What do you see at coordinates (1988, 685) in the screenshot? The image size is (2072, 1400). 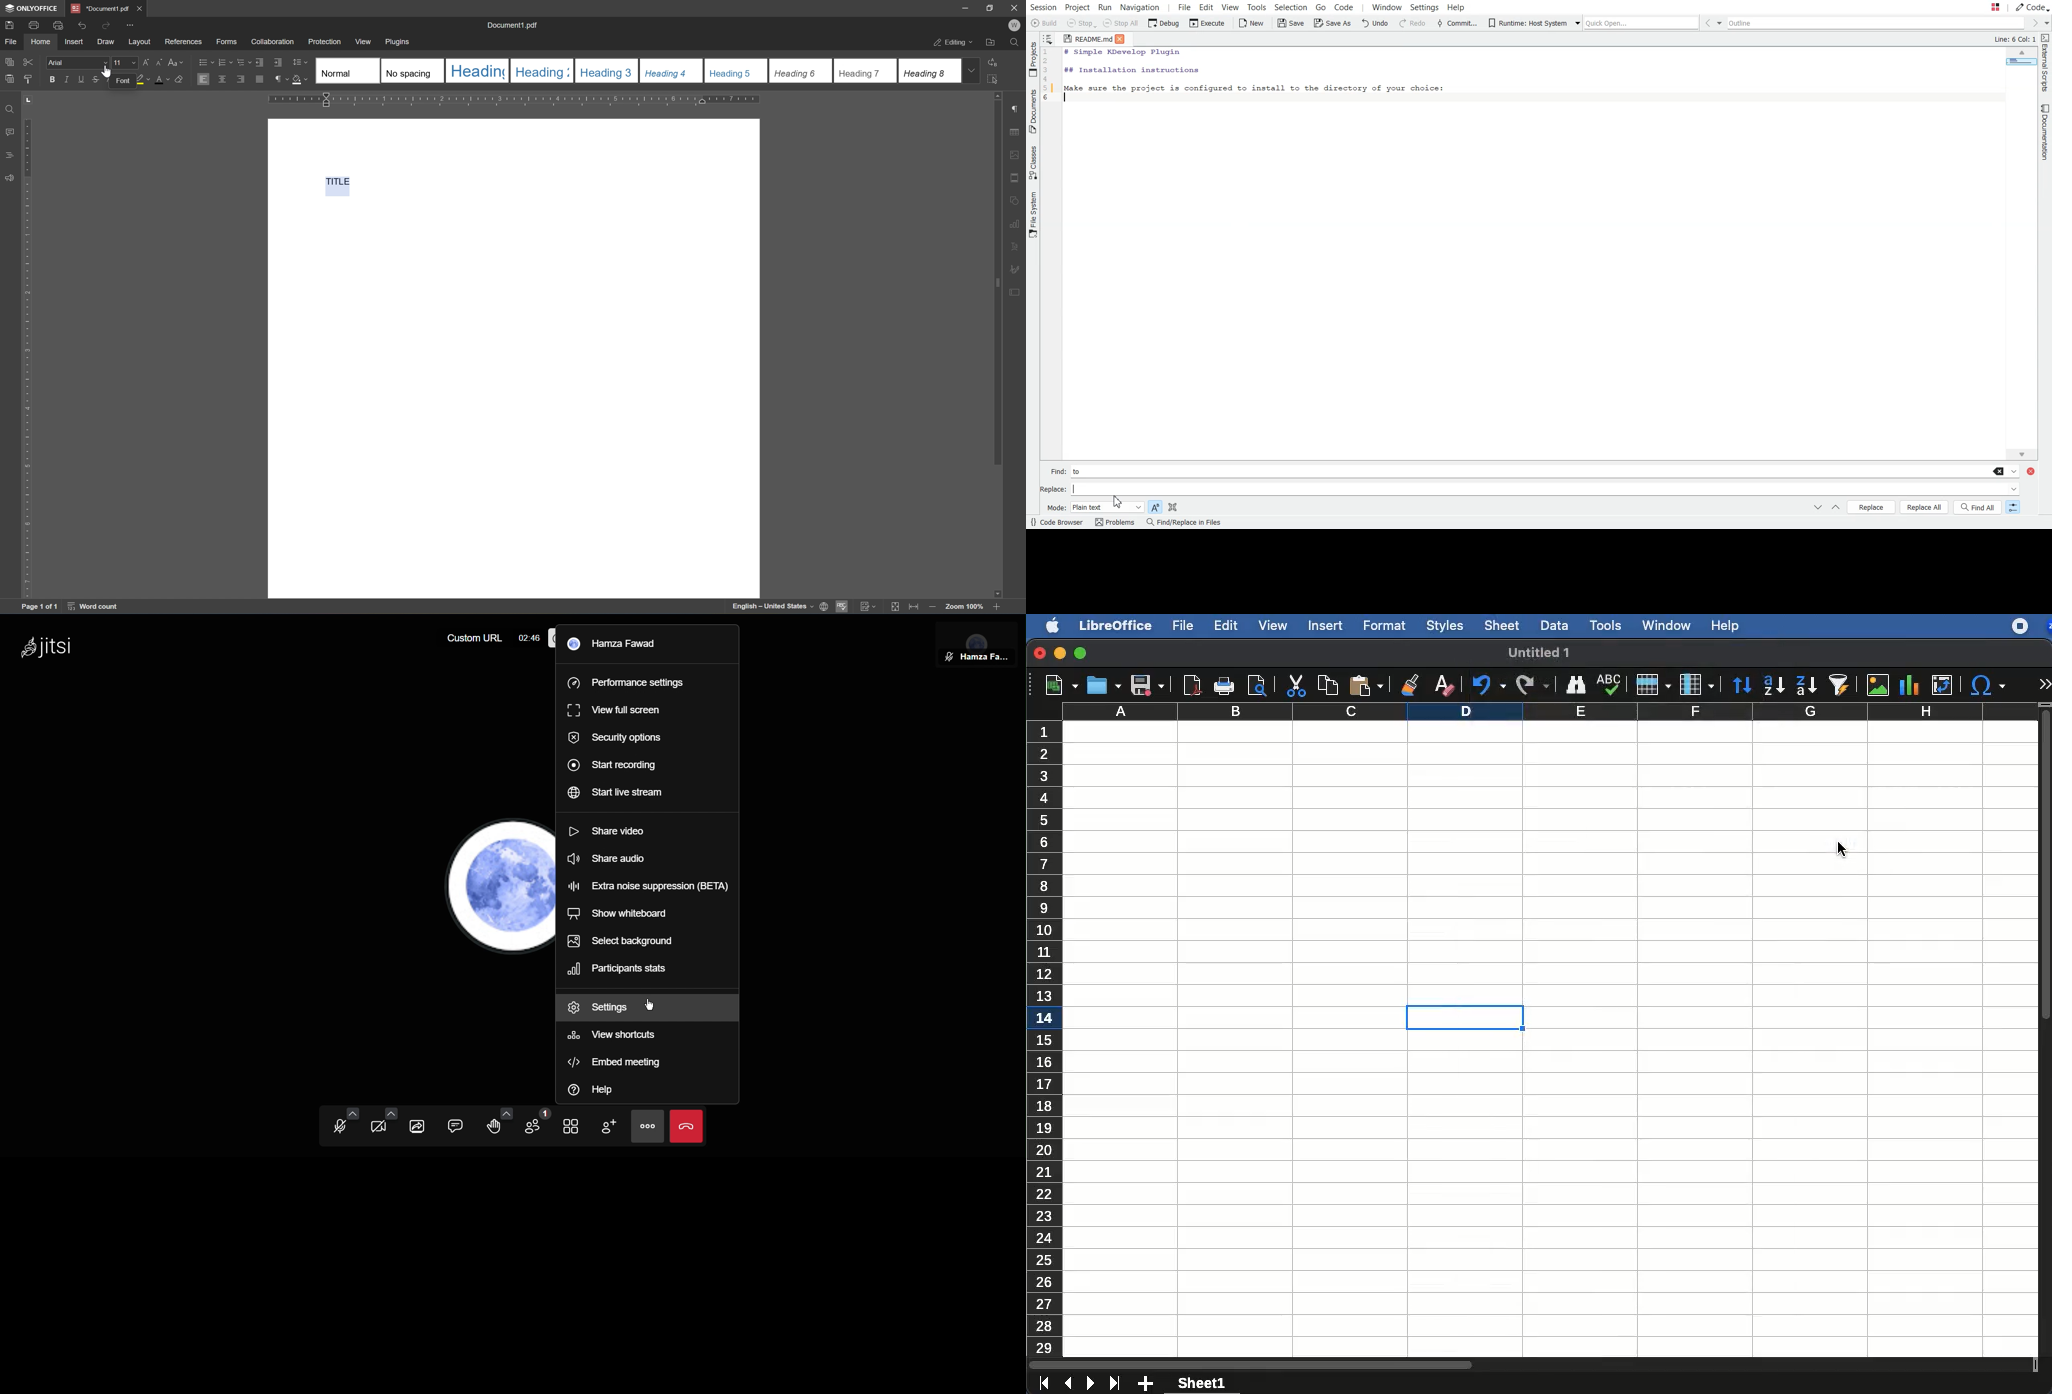 I see `special character` at bounding box center [1988, 685].